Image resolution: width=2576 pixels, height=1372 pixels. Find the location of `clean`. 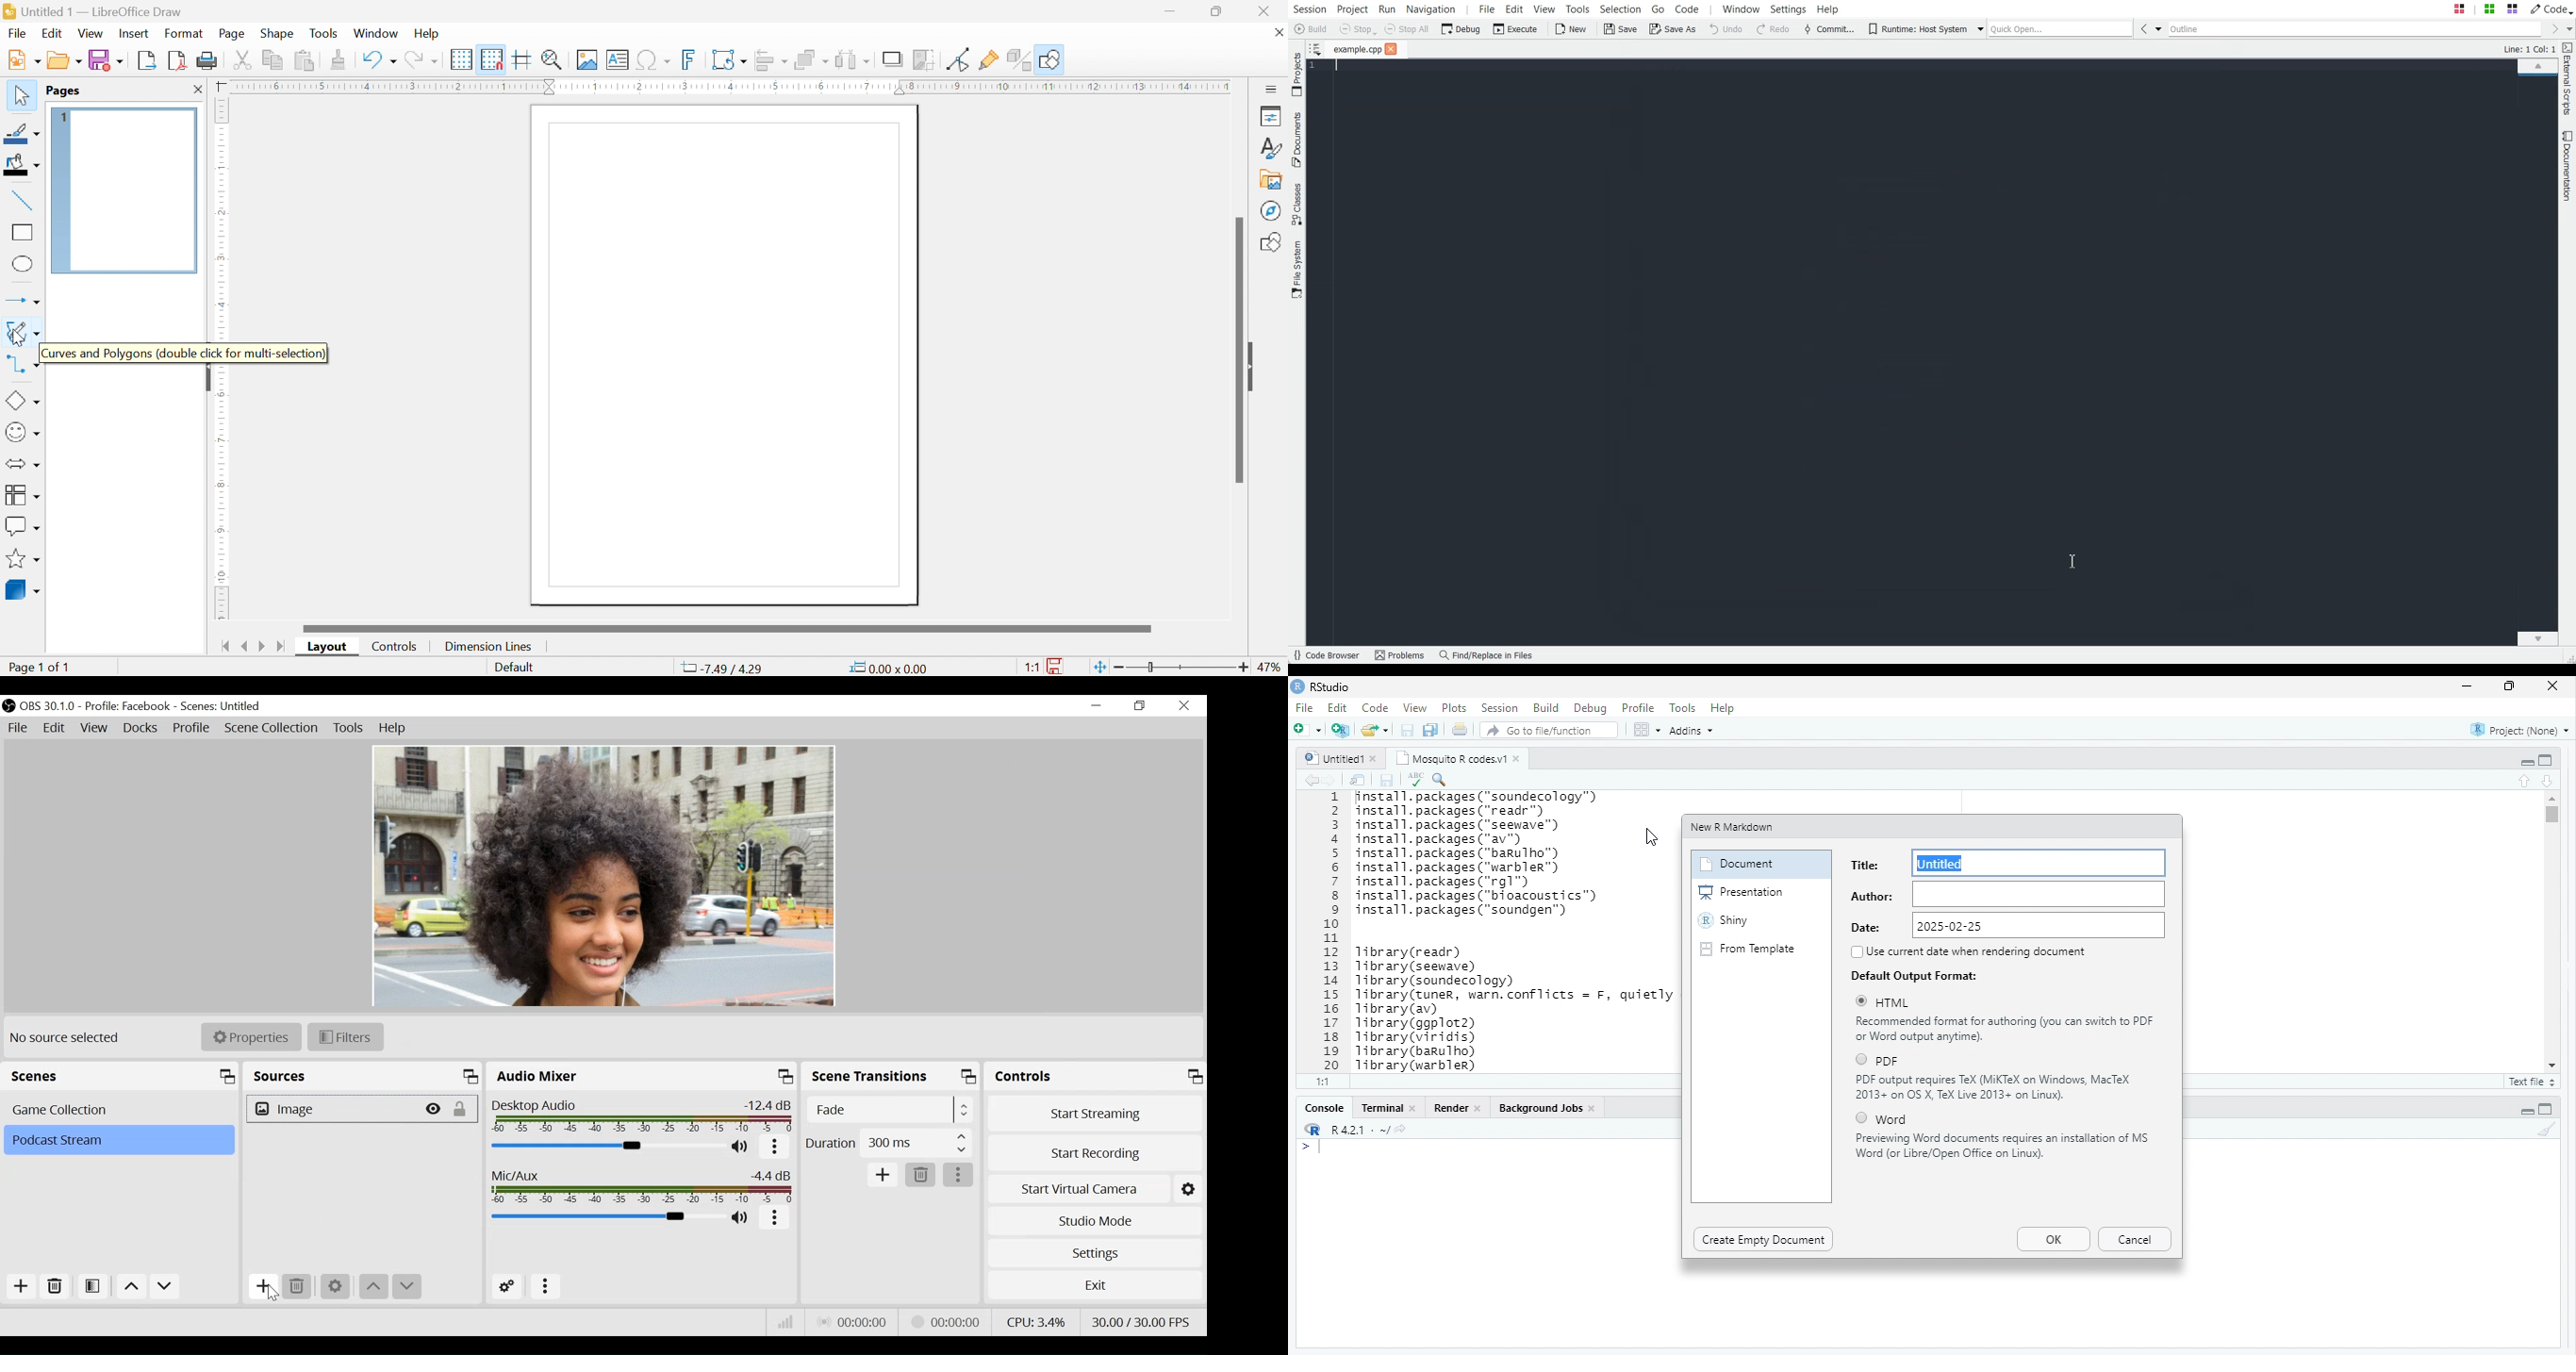

clean is located at coordinates (2547, 1129).